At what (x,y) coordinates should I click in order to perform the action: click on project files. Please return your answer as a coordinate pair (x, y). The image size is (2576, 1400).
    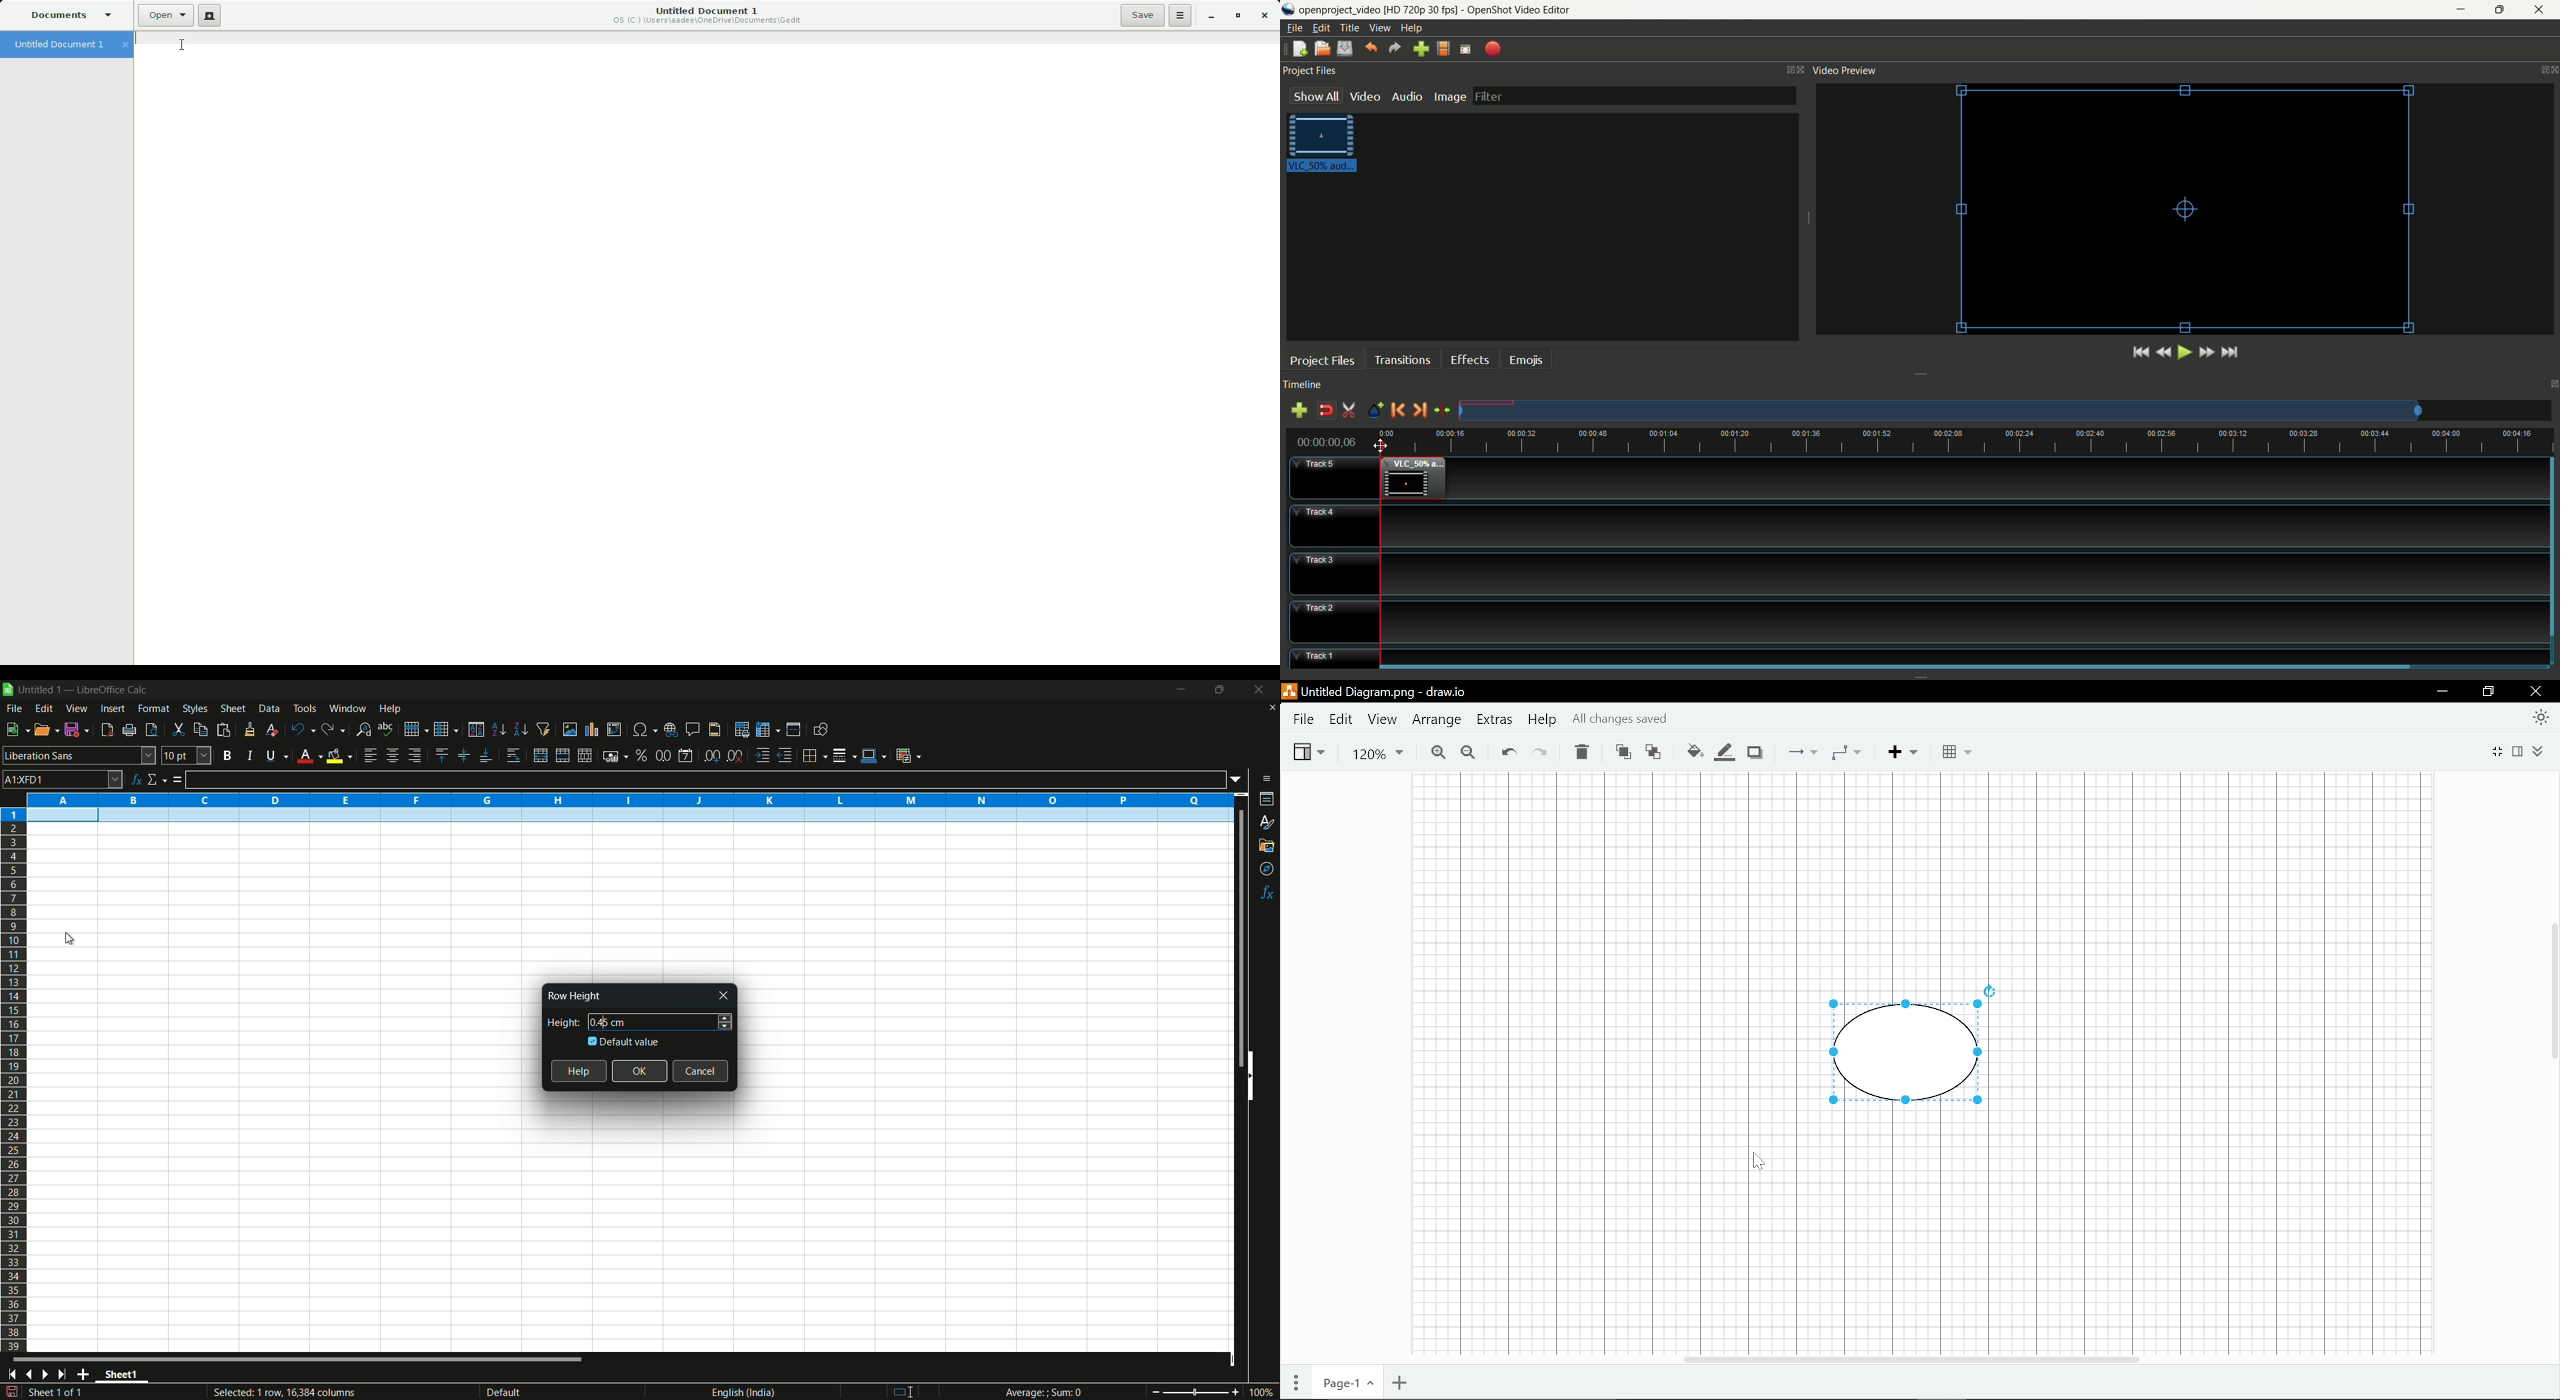
    Looking at the image, I should click on (1309, 69).